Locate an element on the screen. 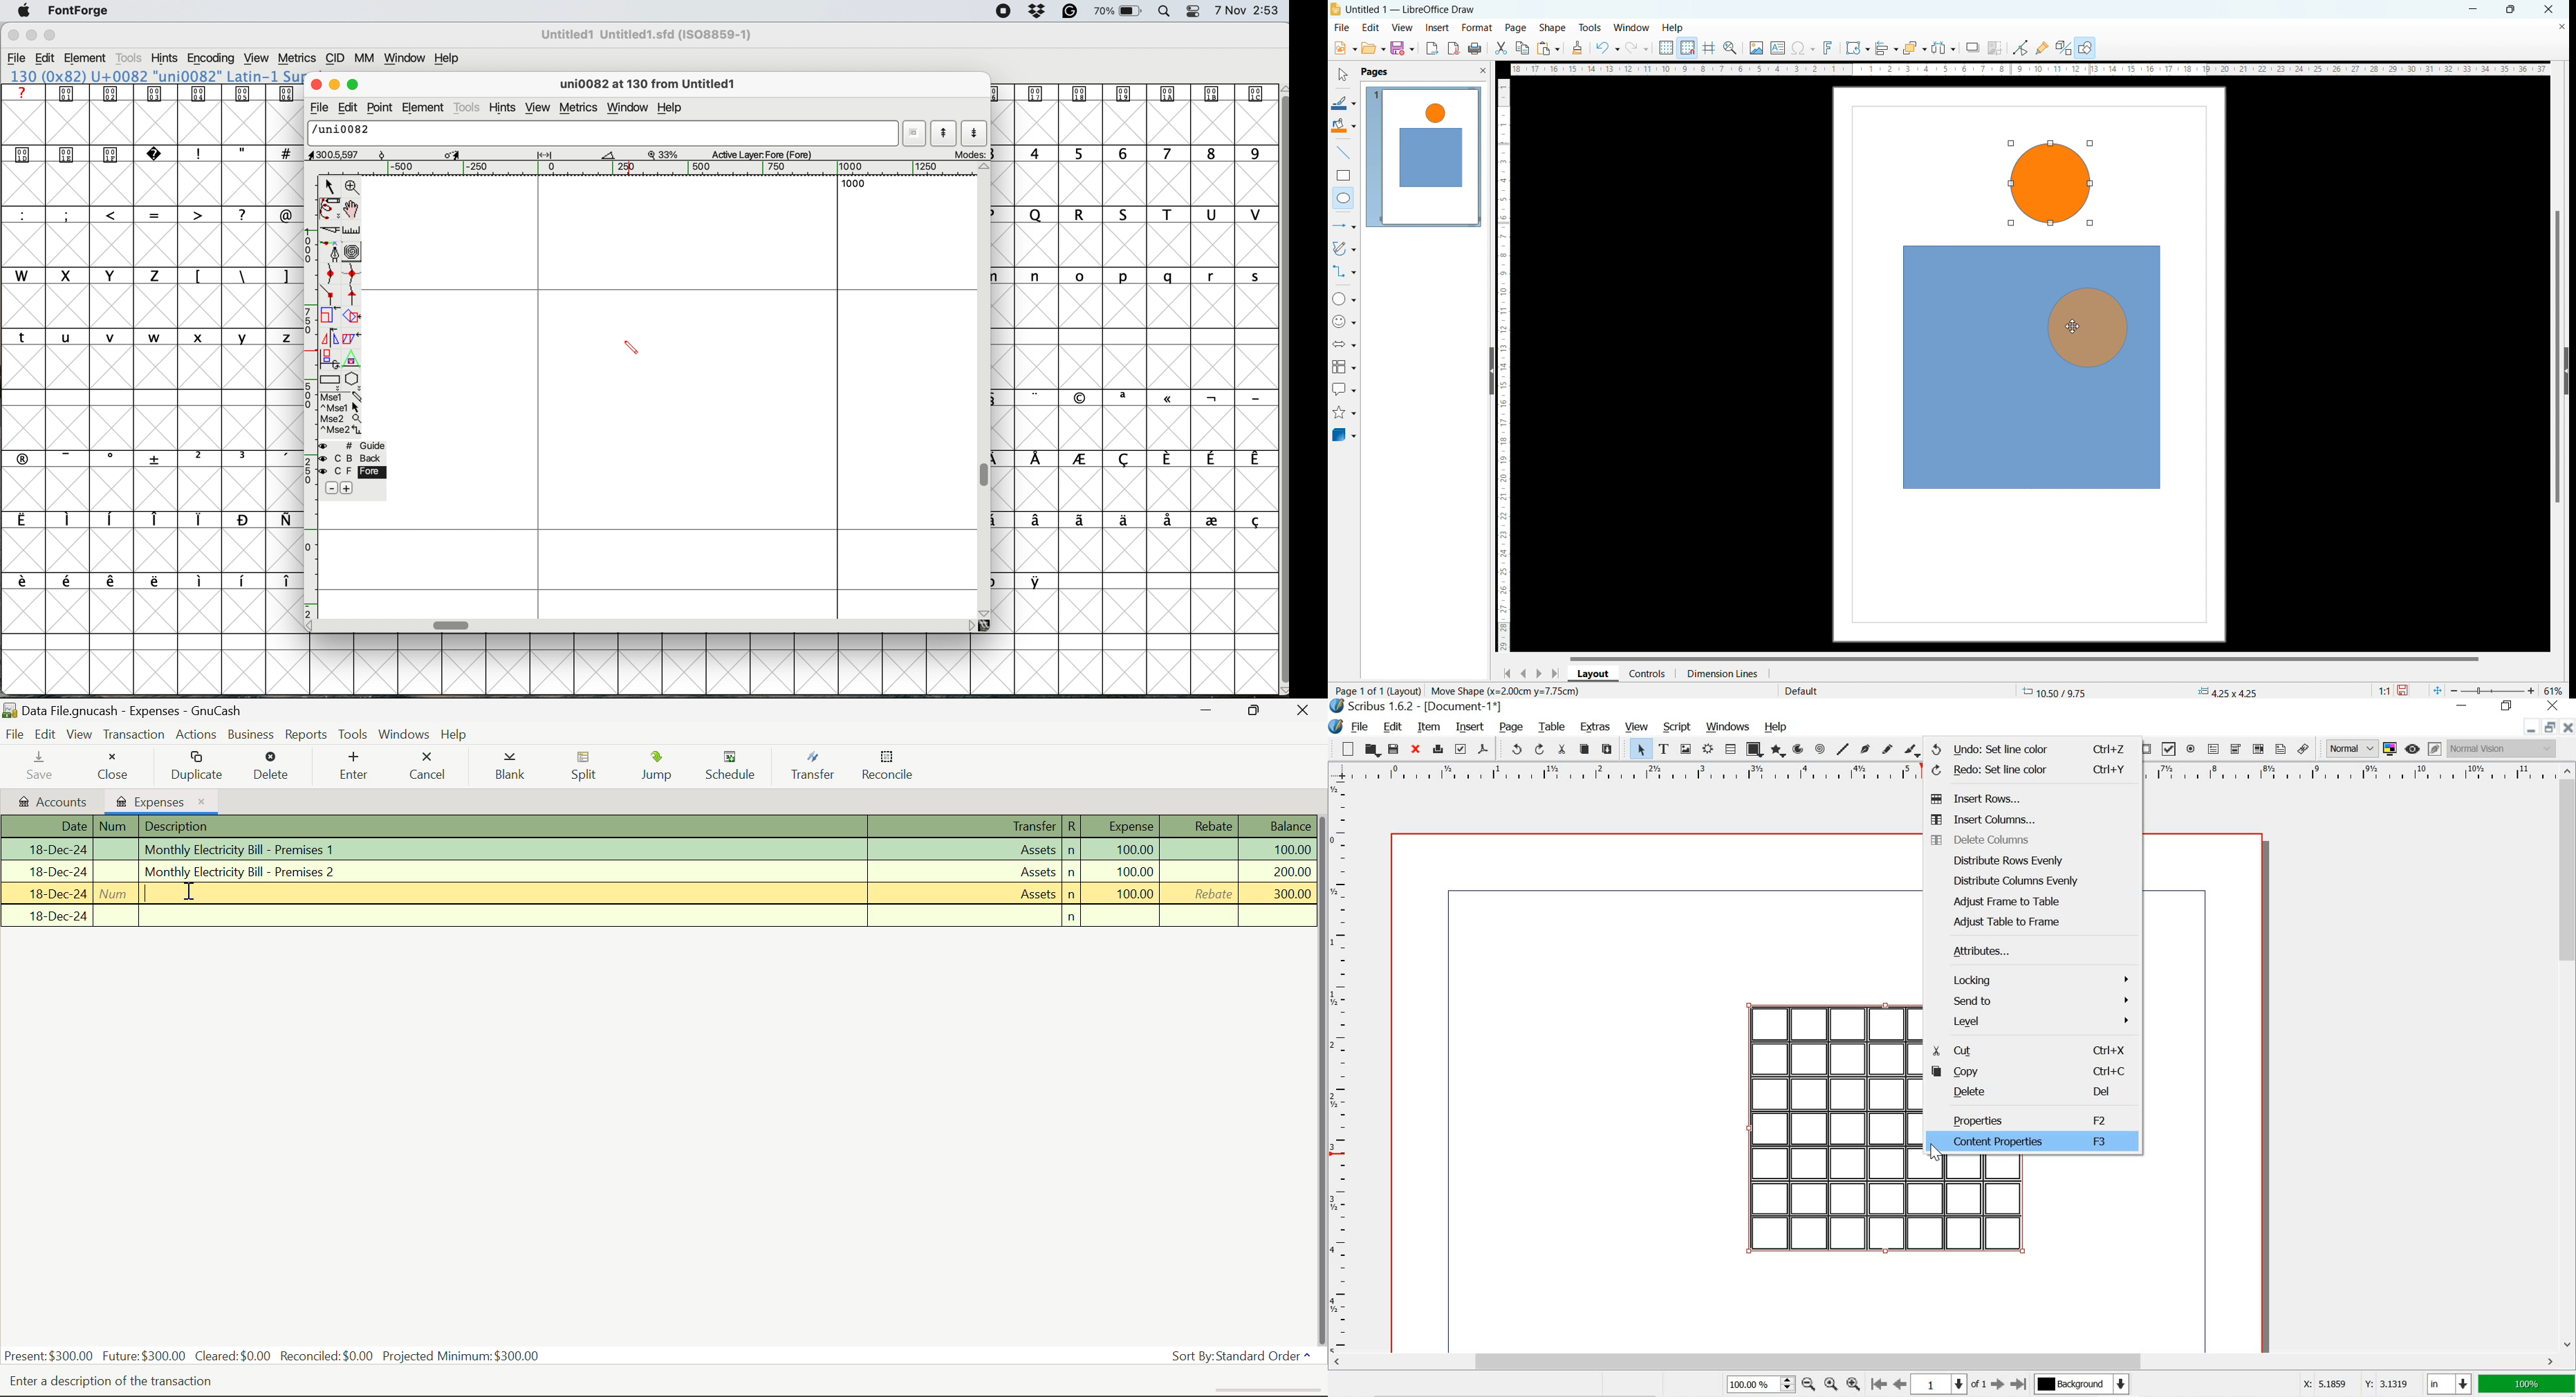  file is located at coordinates (1359, 728).